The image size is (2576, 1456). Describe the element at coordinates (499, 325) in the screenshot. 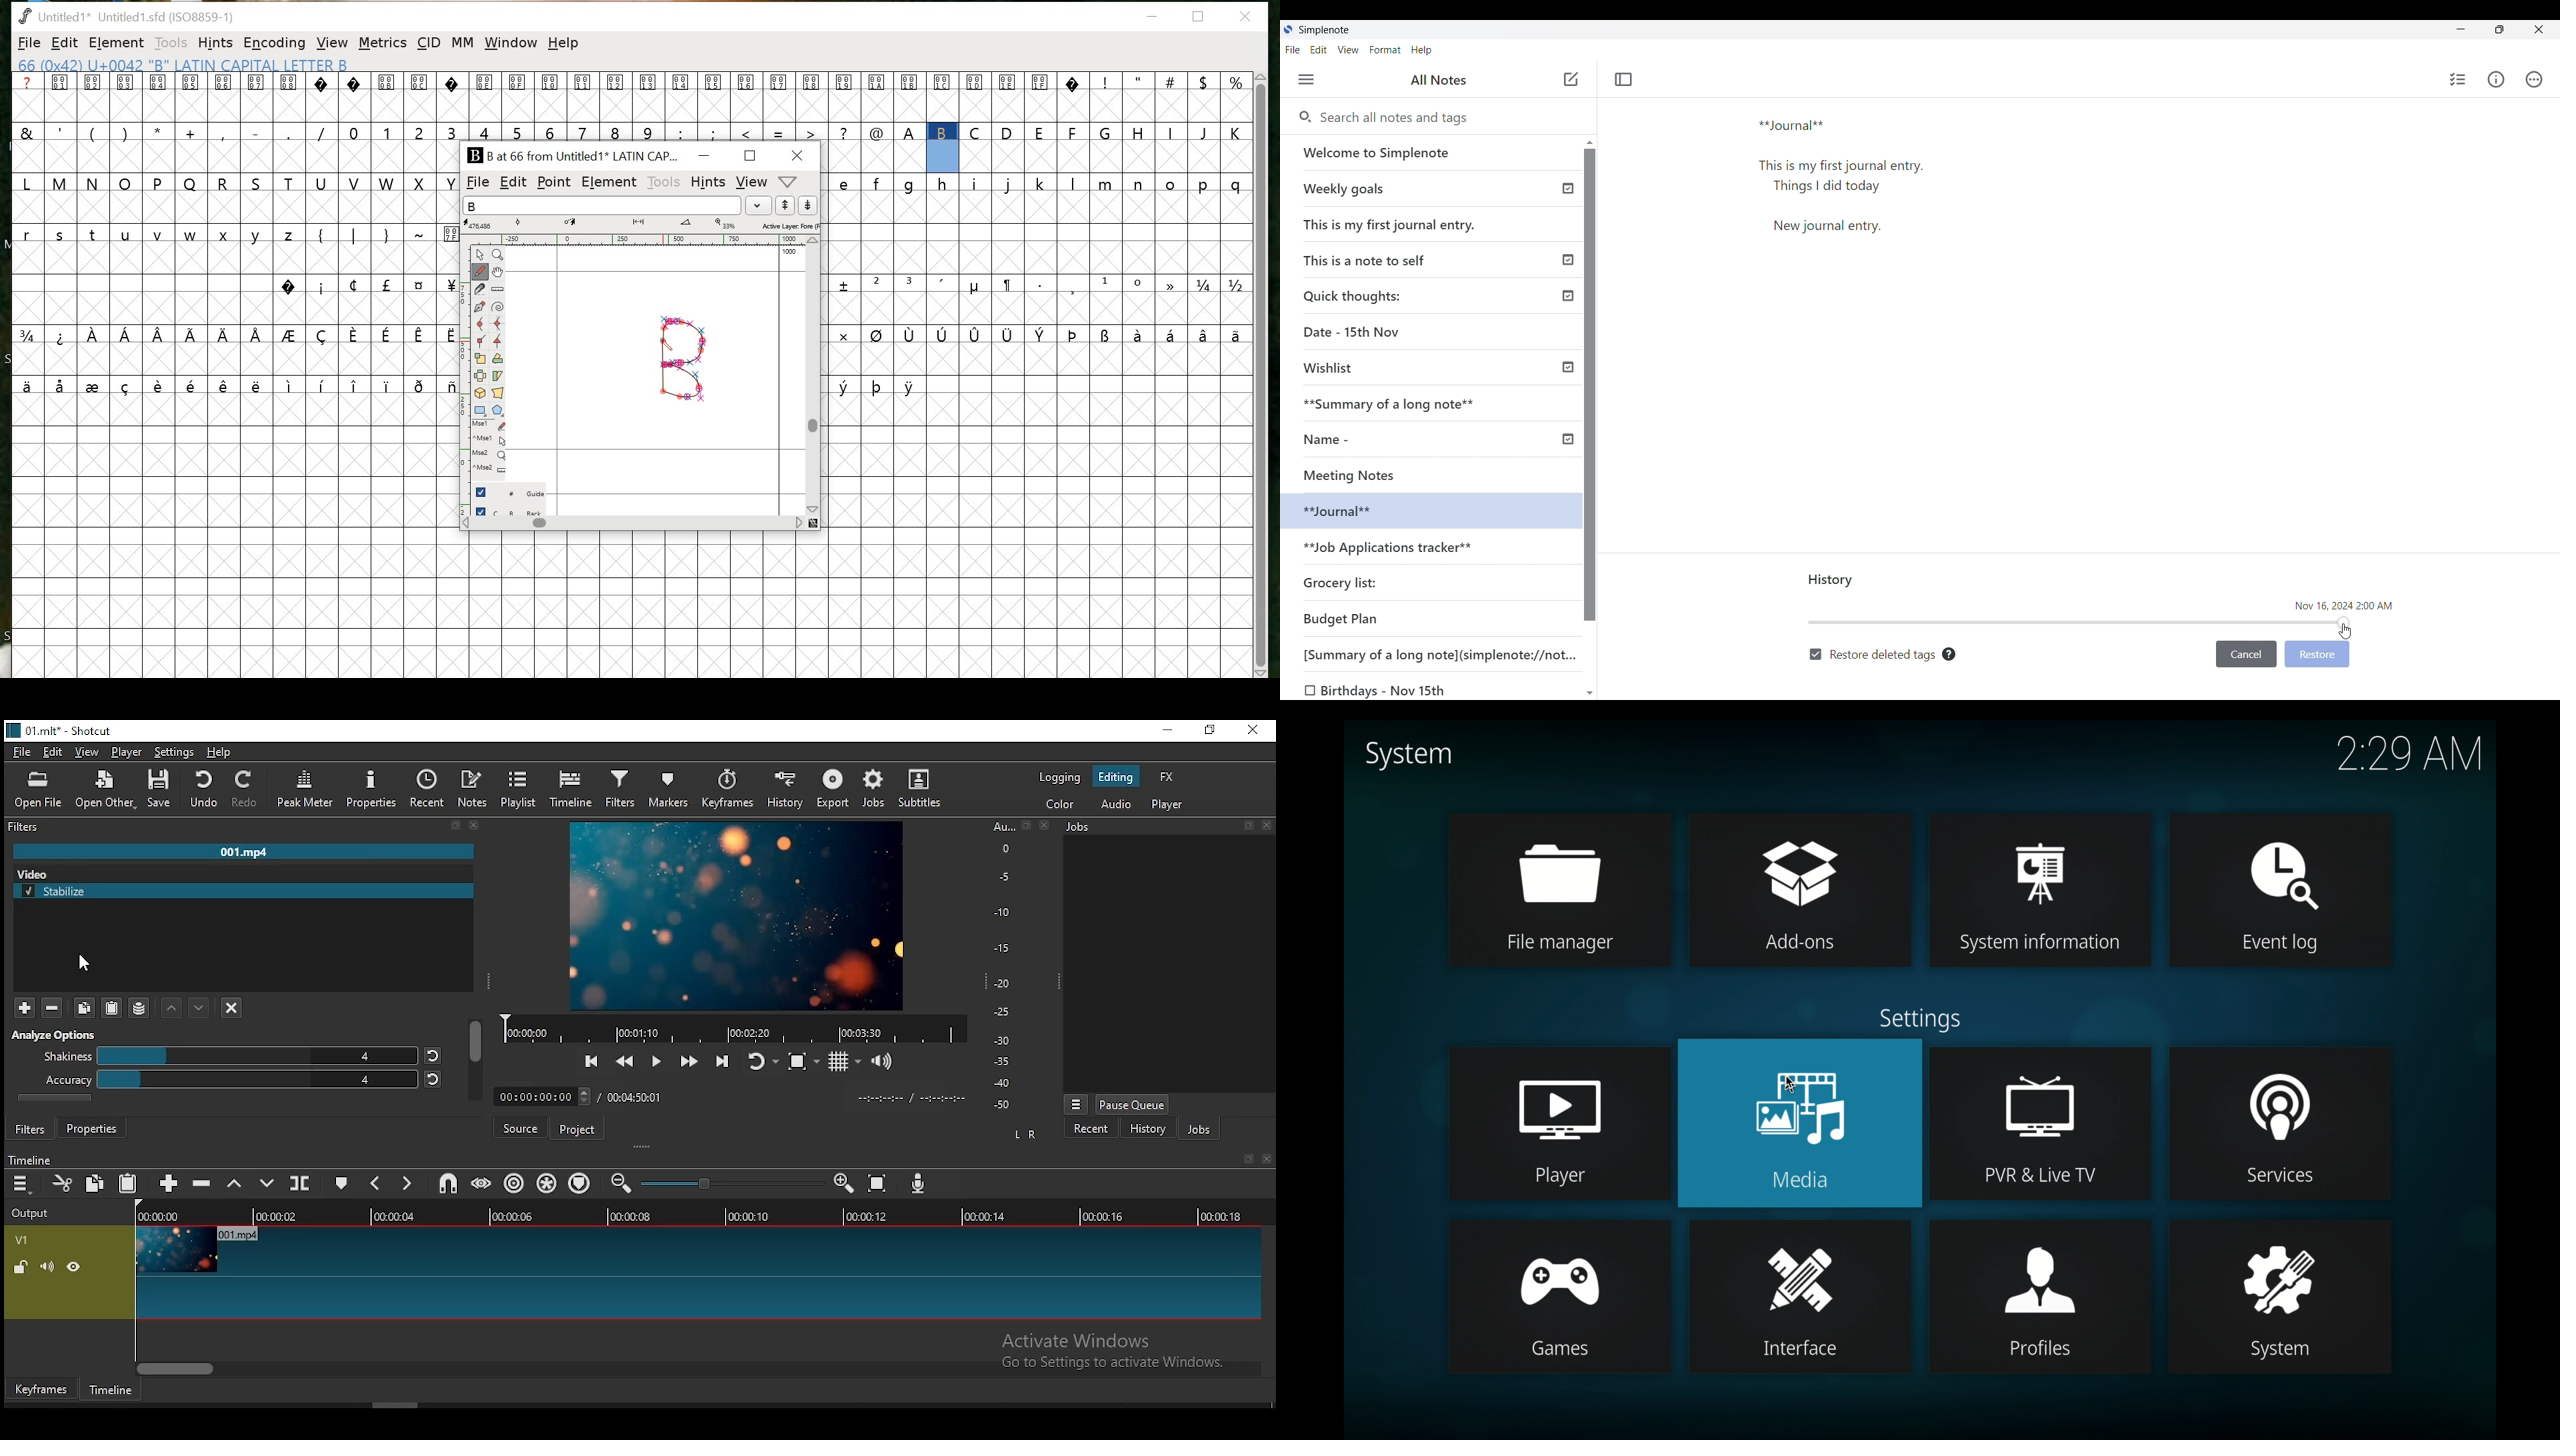

I see `HV Curve` at that location.